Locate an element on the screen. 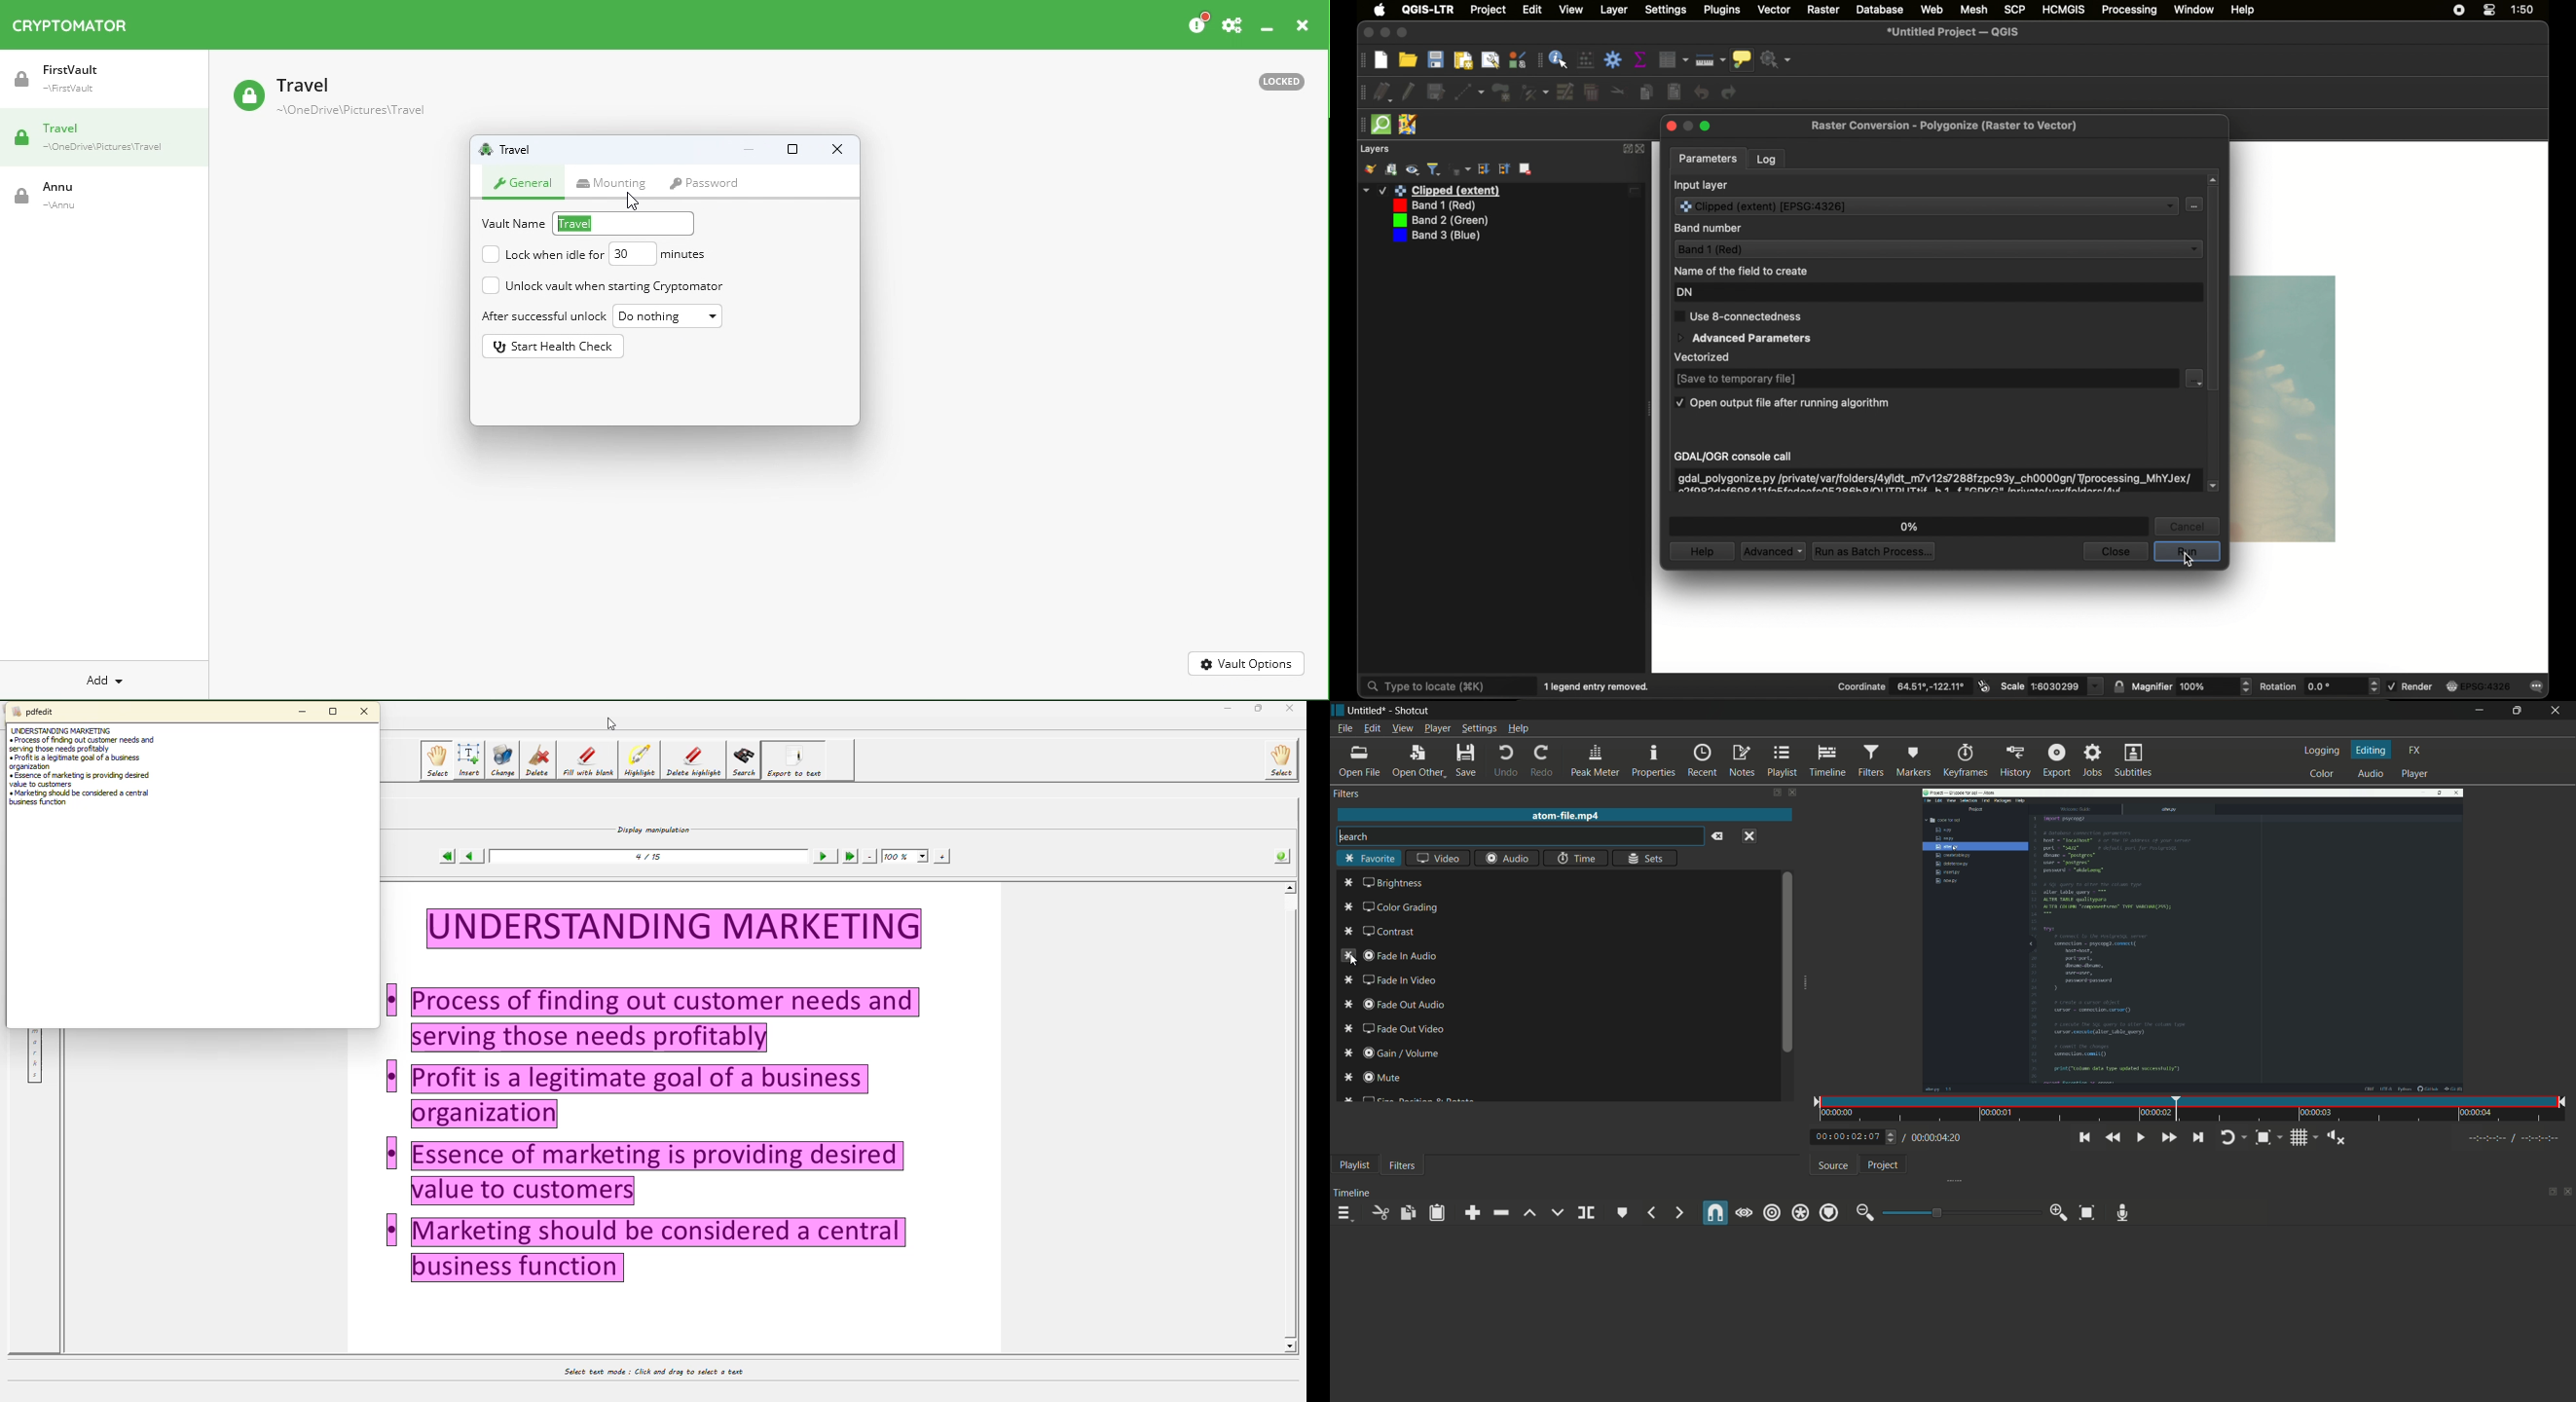 This screenshot has height=1428, width=2576. toggle editing is located at coordinates (1408, 92).